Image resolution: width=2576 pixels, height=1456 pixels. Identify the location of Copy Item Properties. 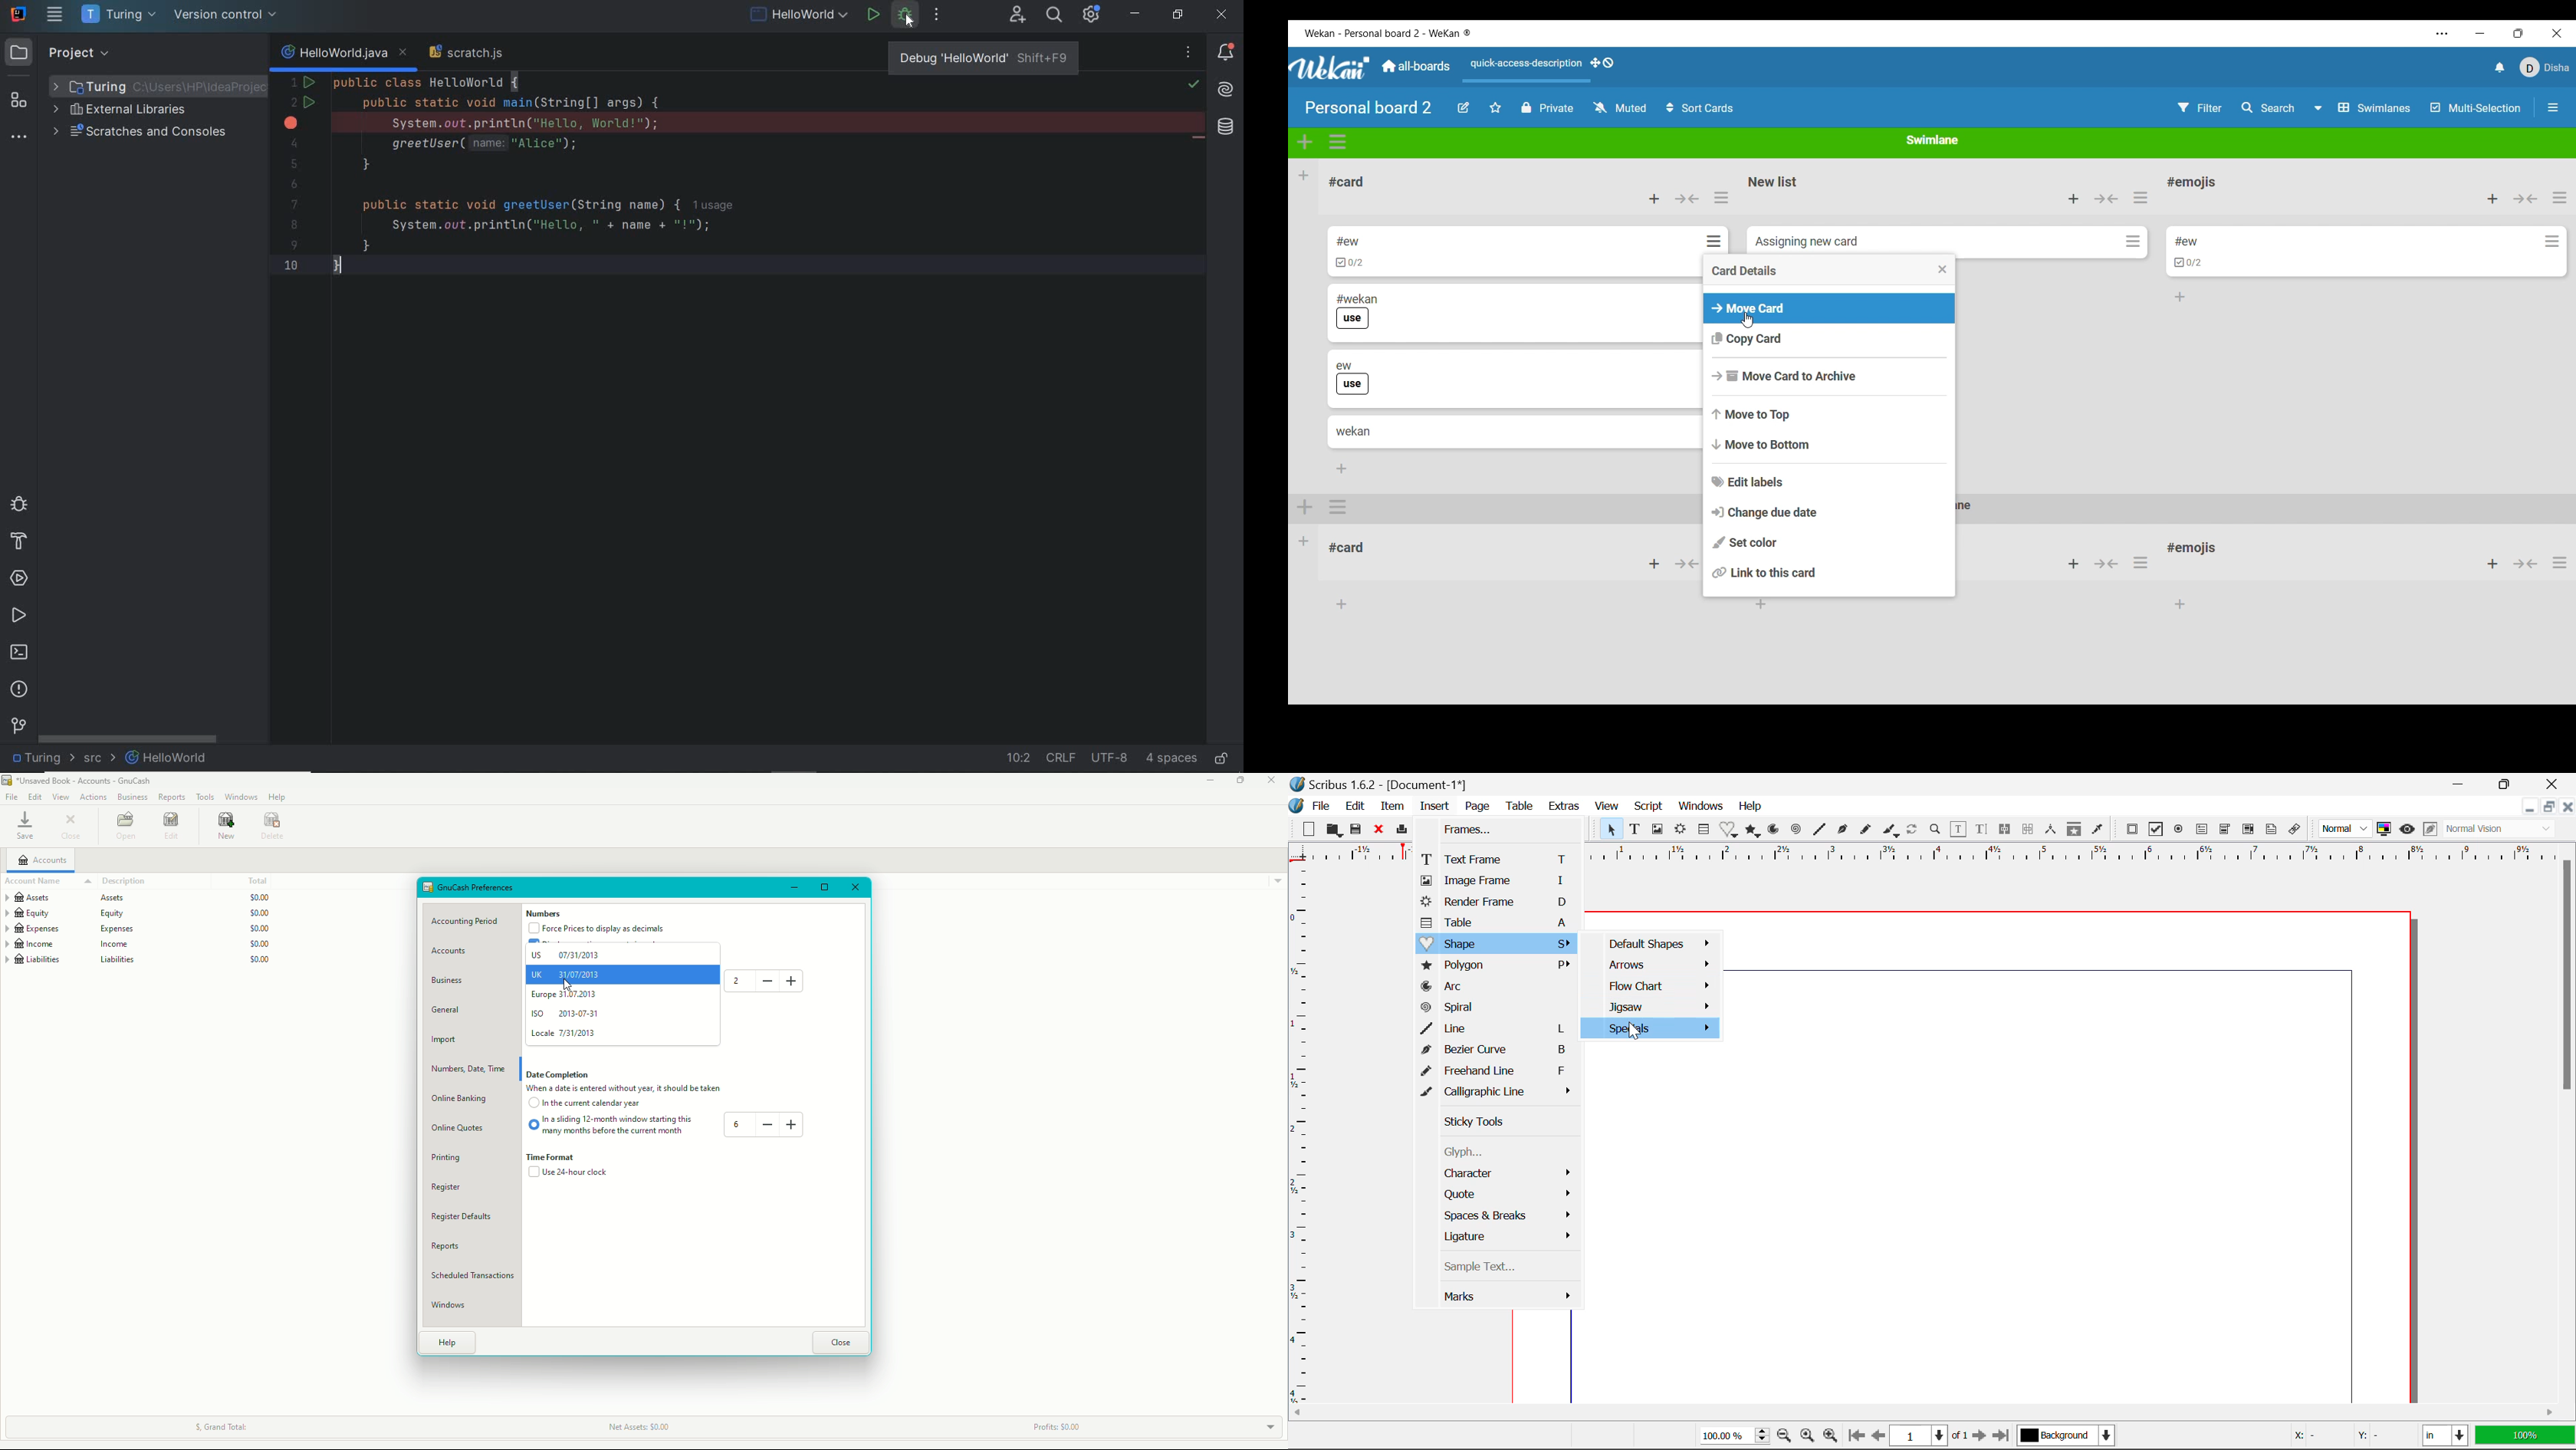
(2077, 831).